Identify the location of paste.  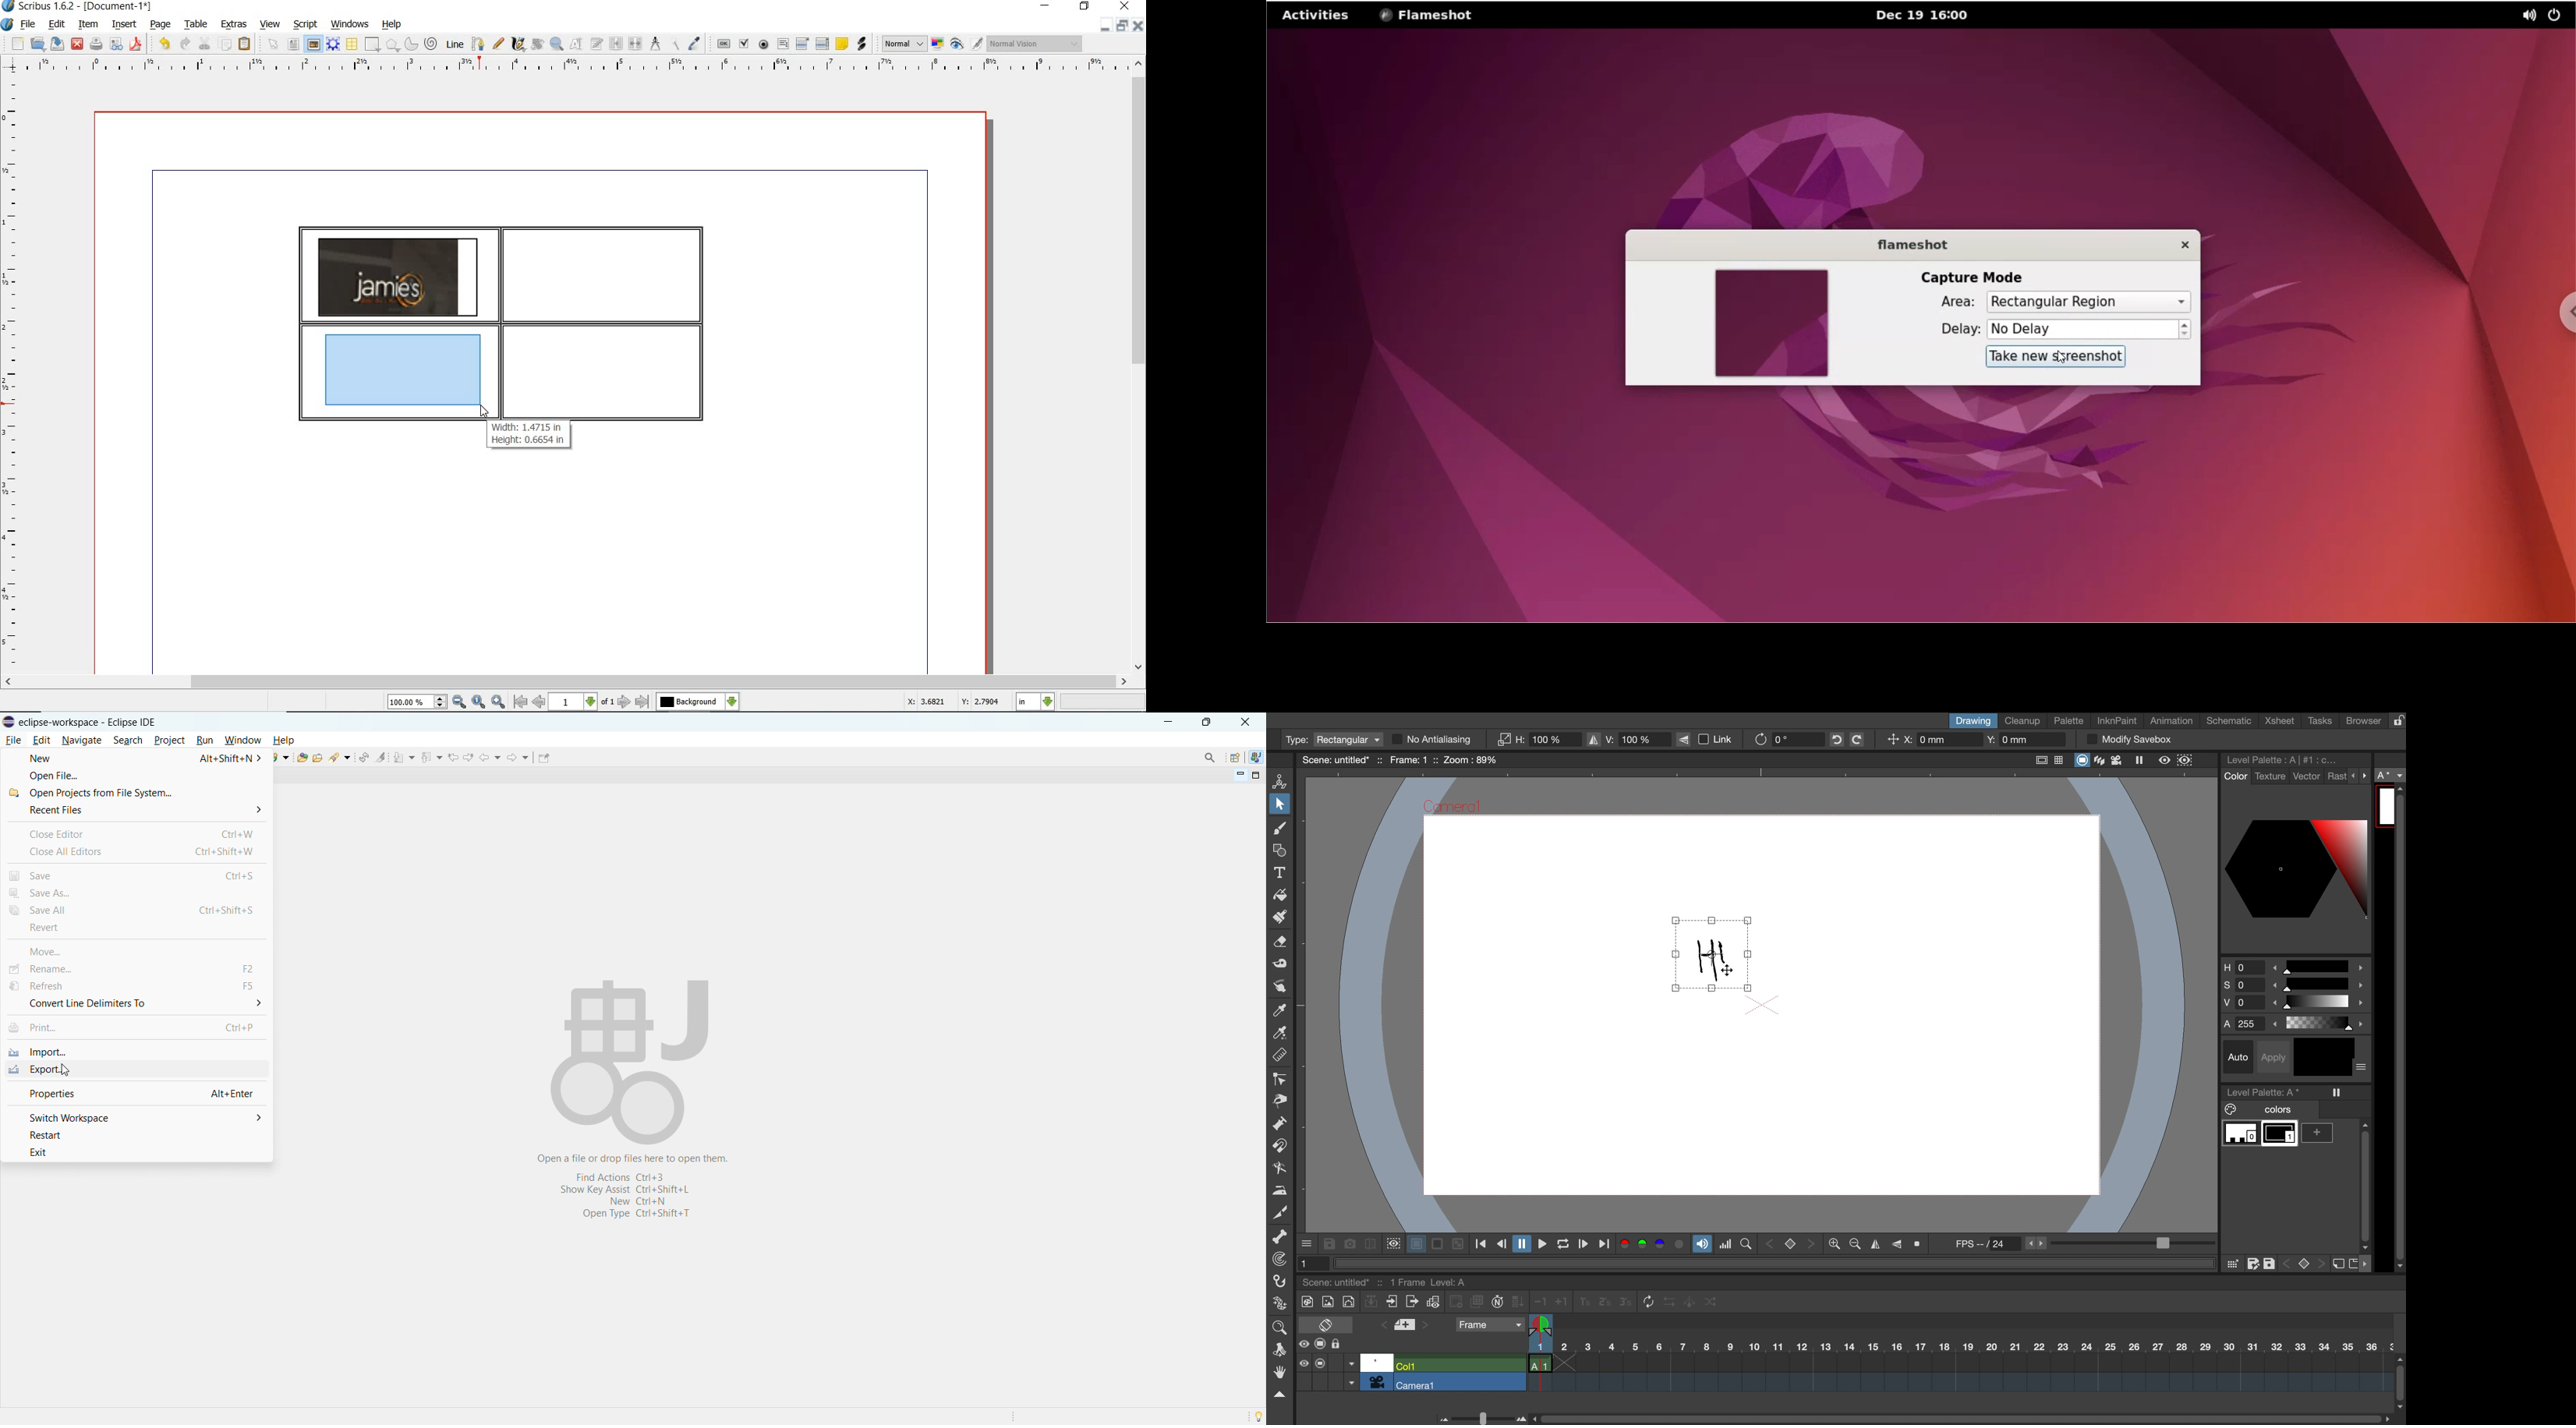
(244, 44).